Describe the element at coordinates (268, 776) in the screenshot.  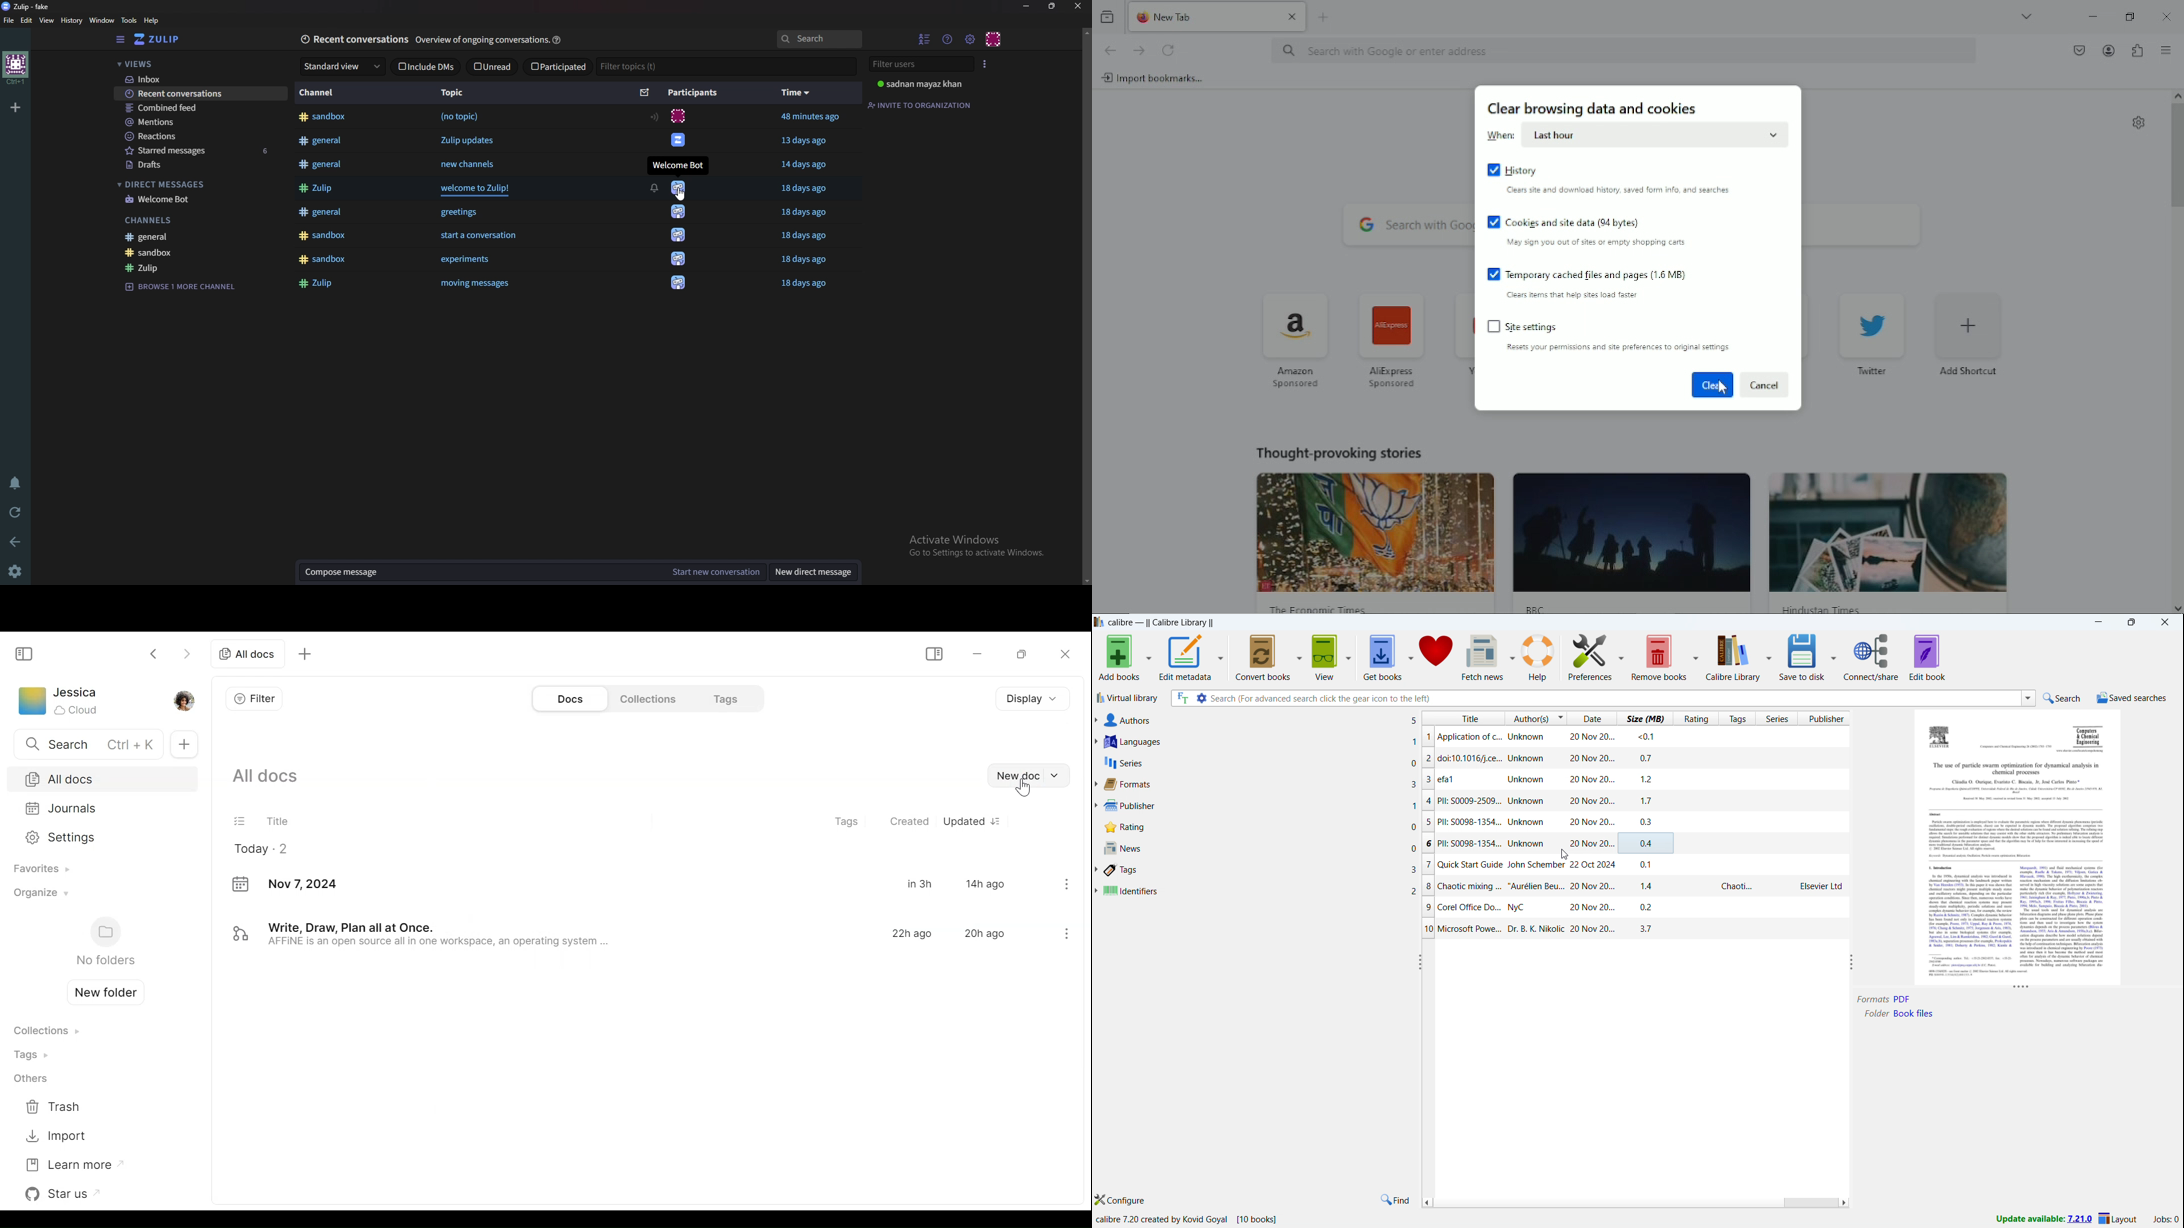
I see `Show all current documents` at that location.